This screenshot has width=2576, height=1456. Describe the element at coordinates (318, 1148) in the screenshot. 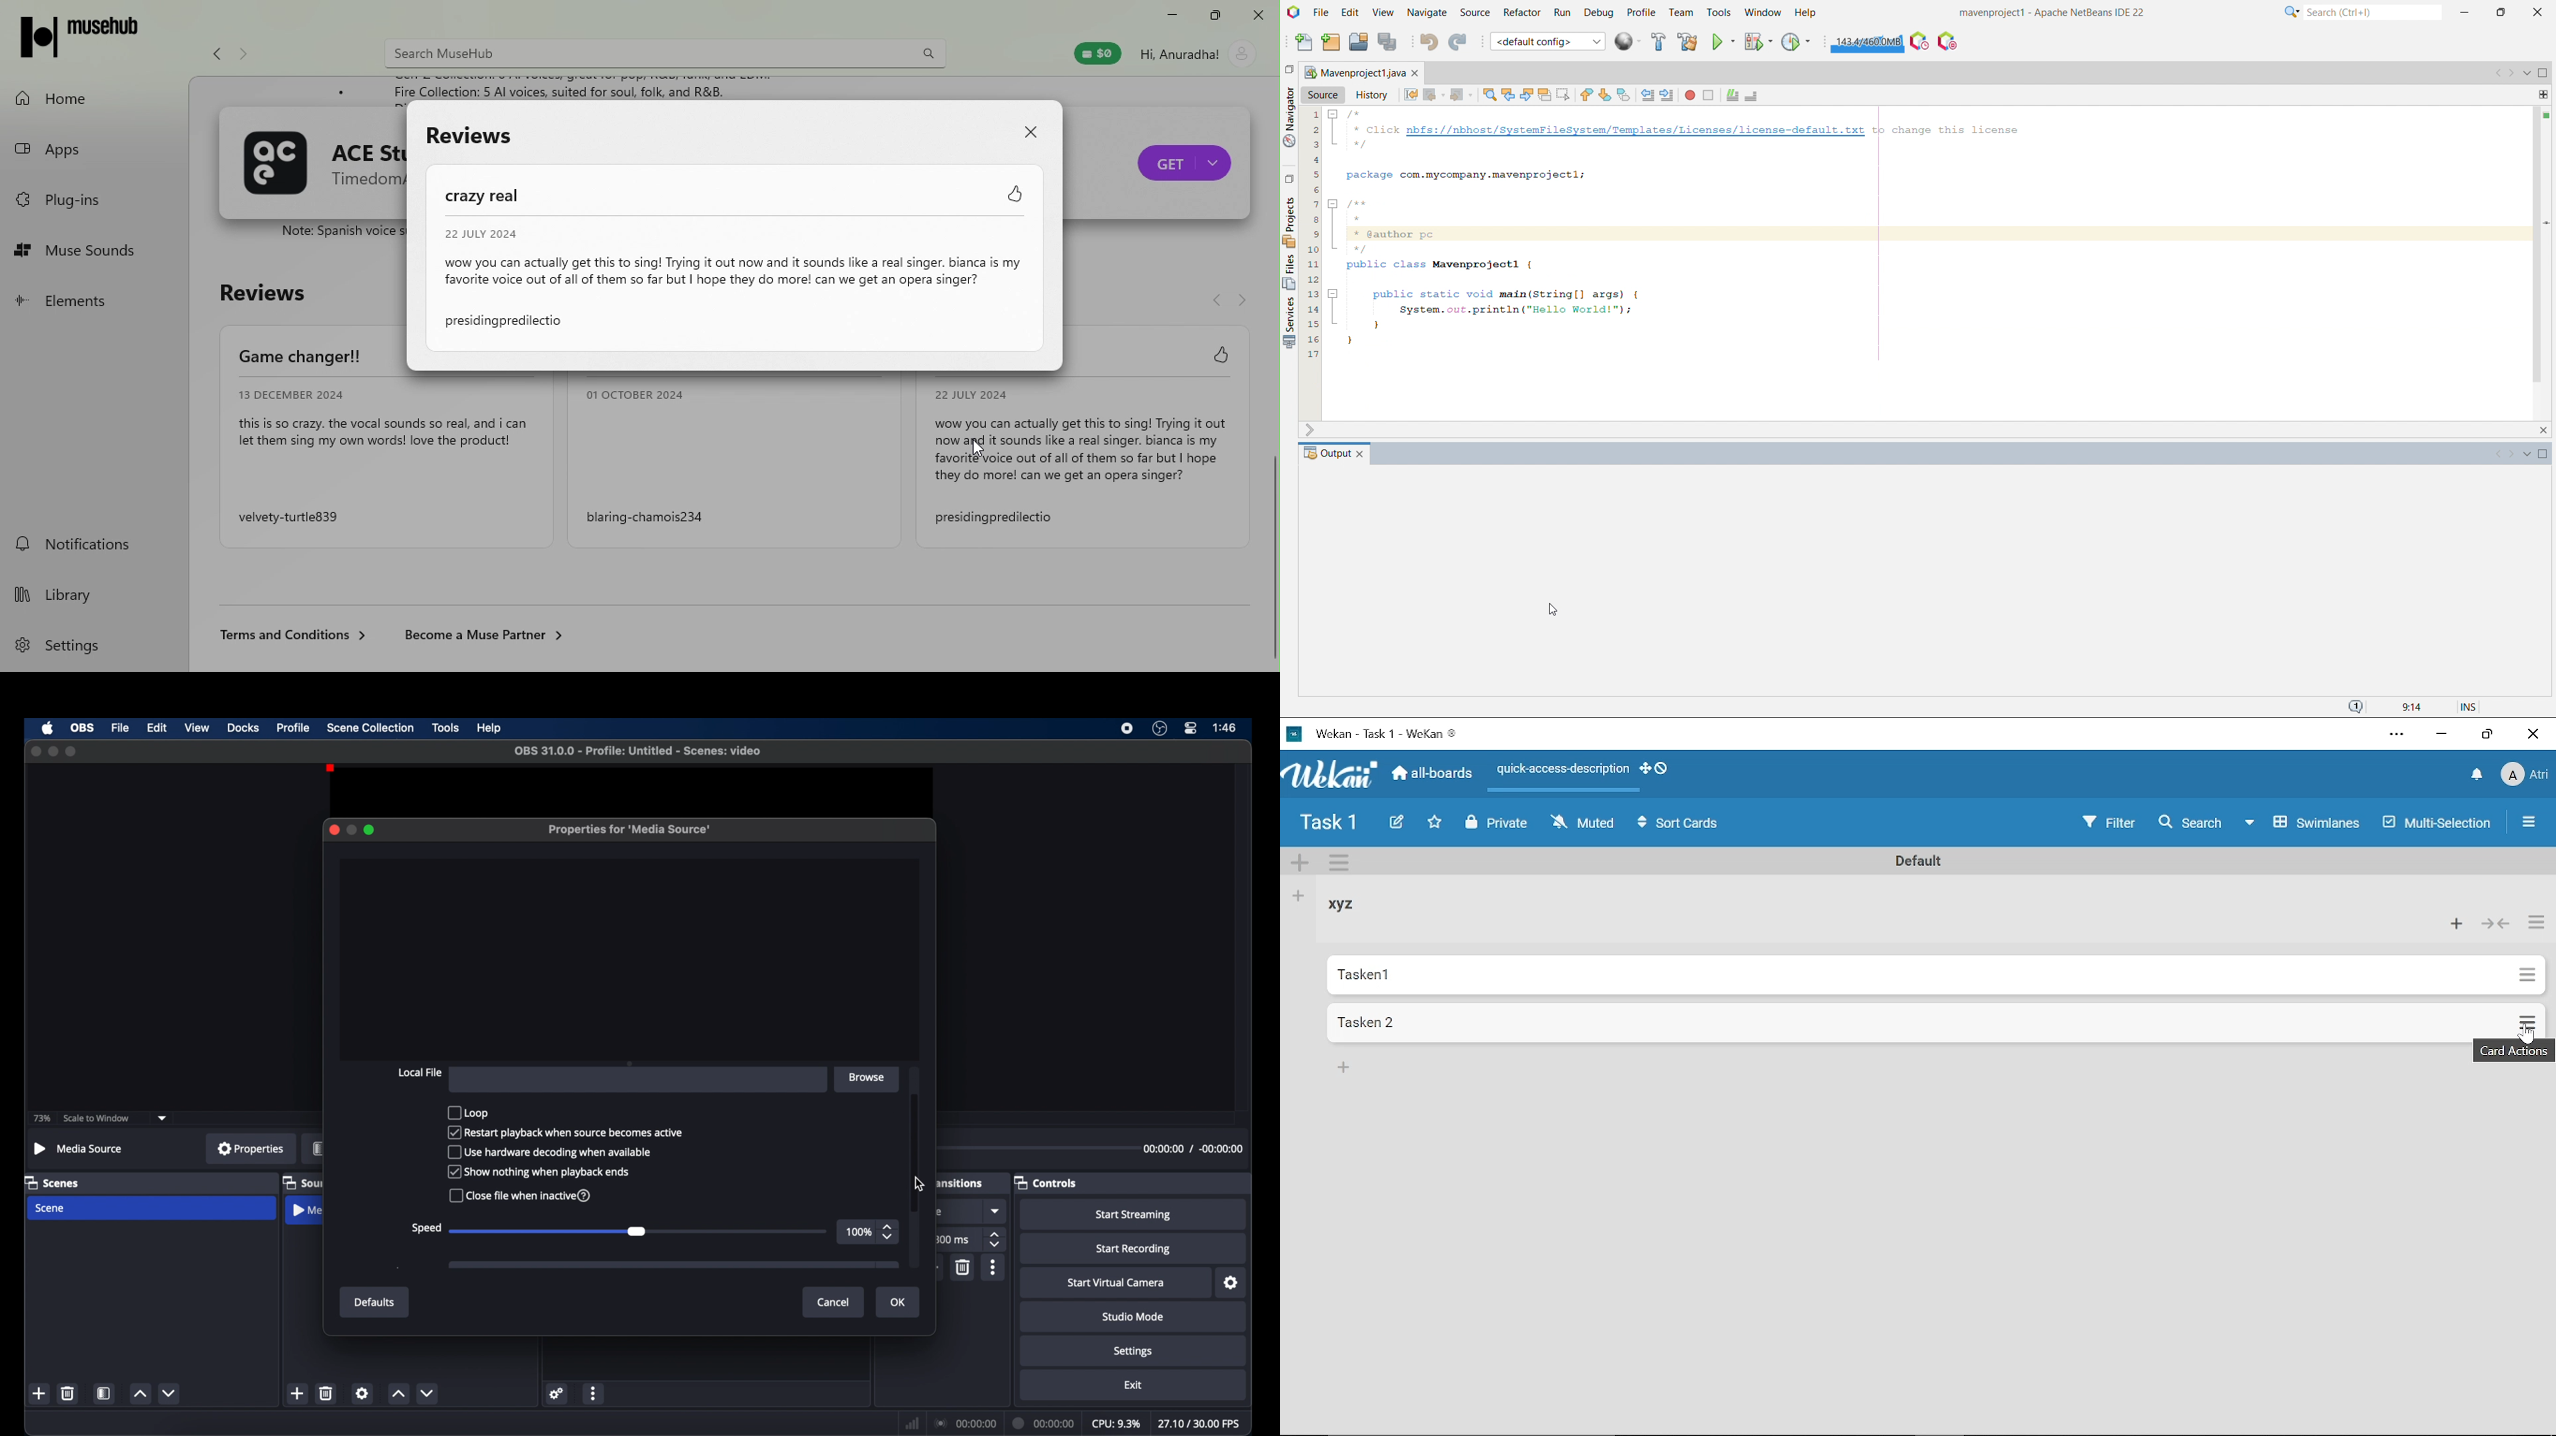

I see `obscure label` at that location.